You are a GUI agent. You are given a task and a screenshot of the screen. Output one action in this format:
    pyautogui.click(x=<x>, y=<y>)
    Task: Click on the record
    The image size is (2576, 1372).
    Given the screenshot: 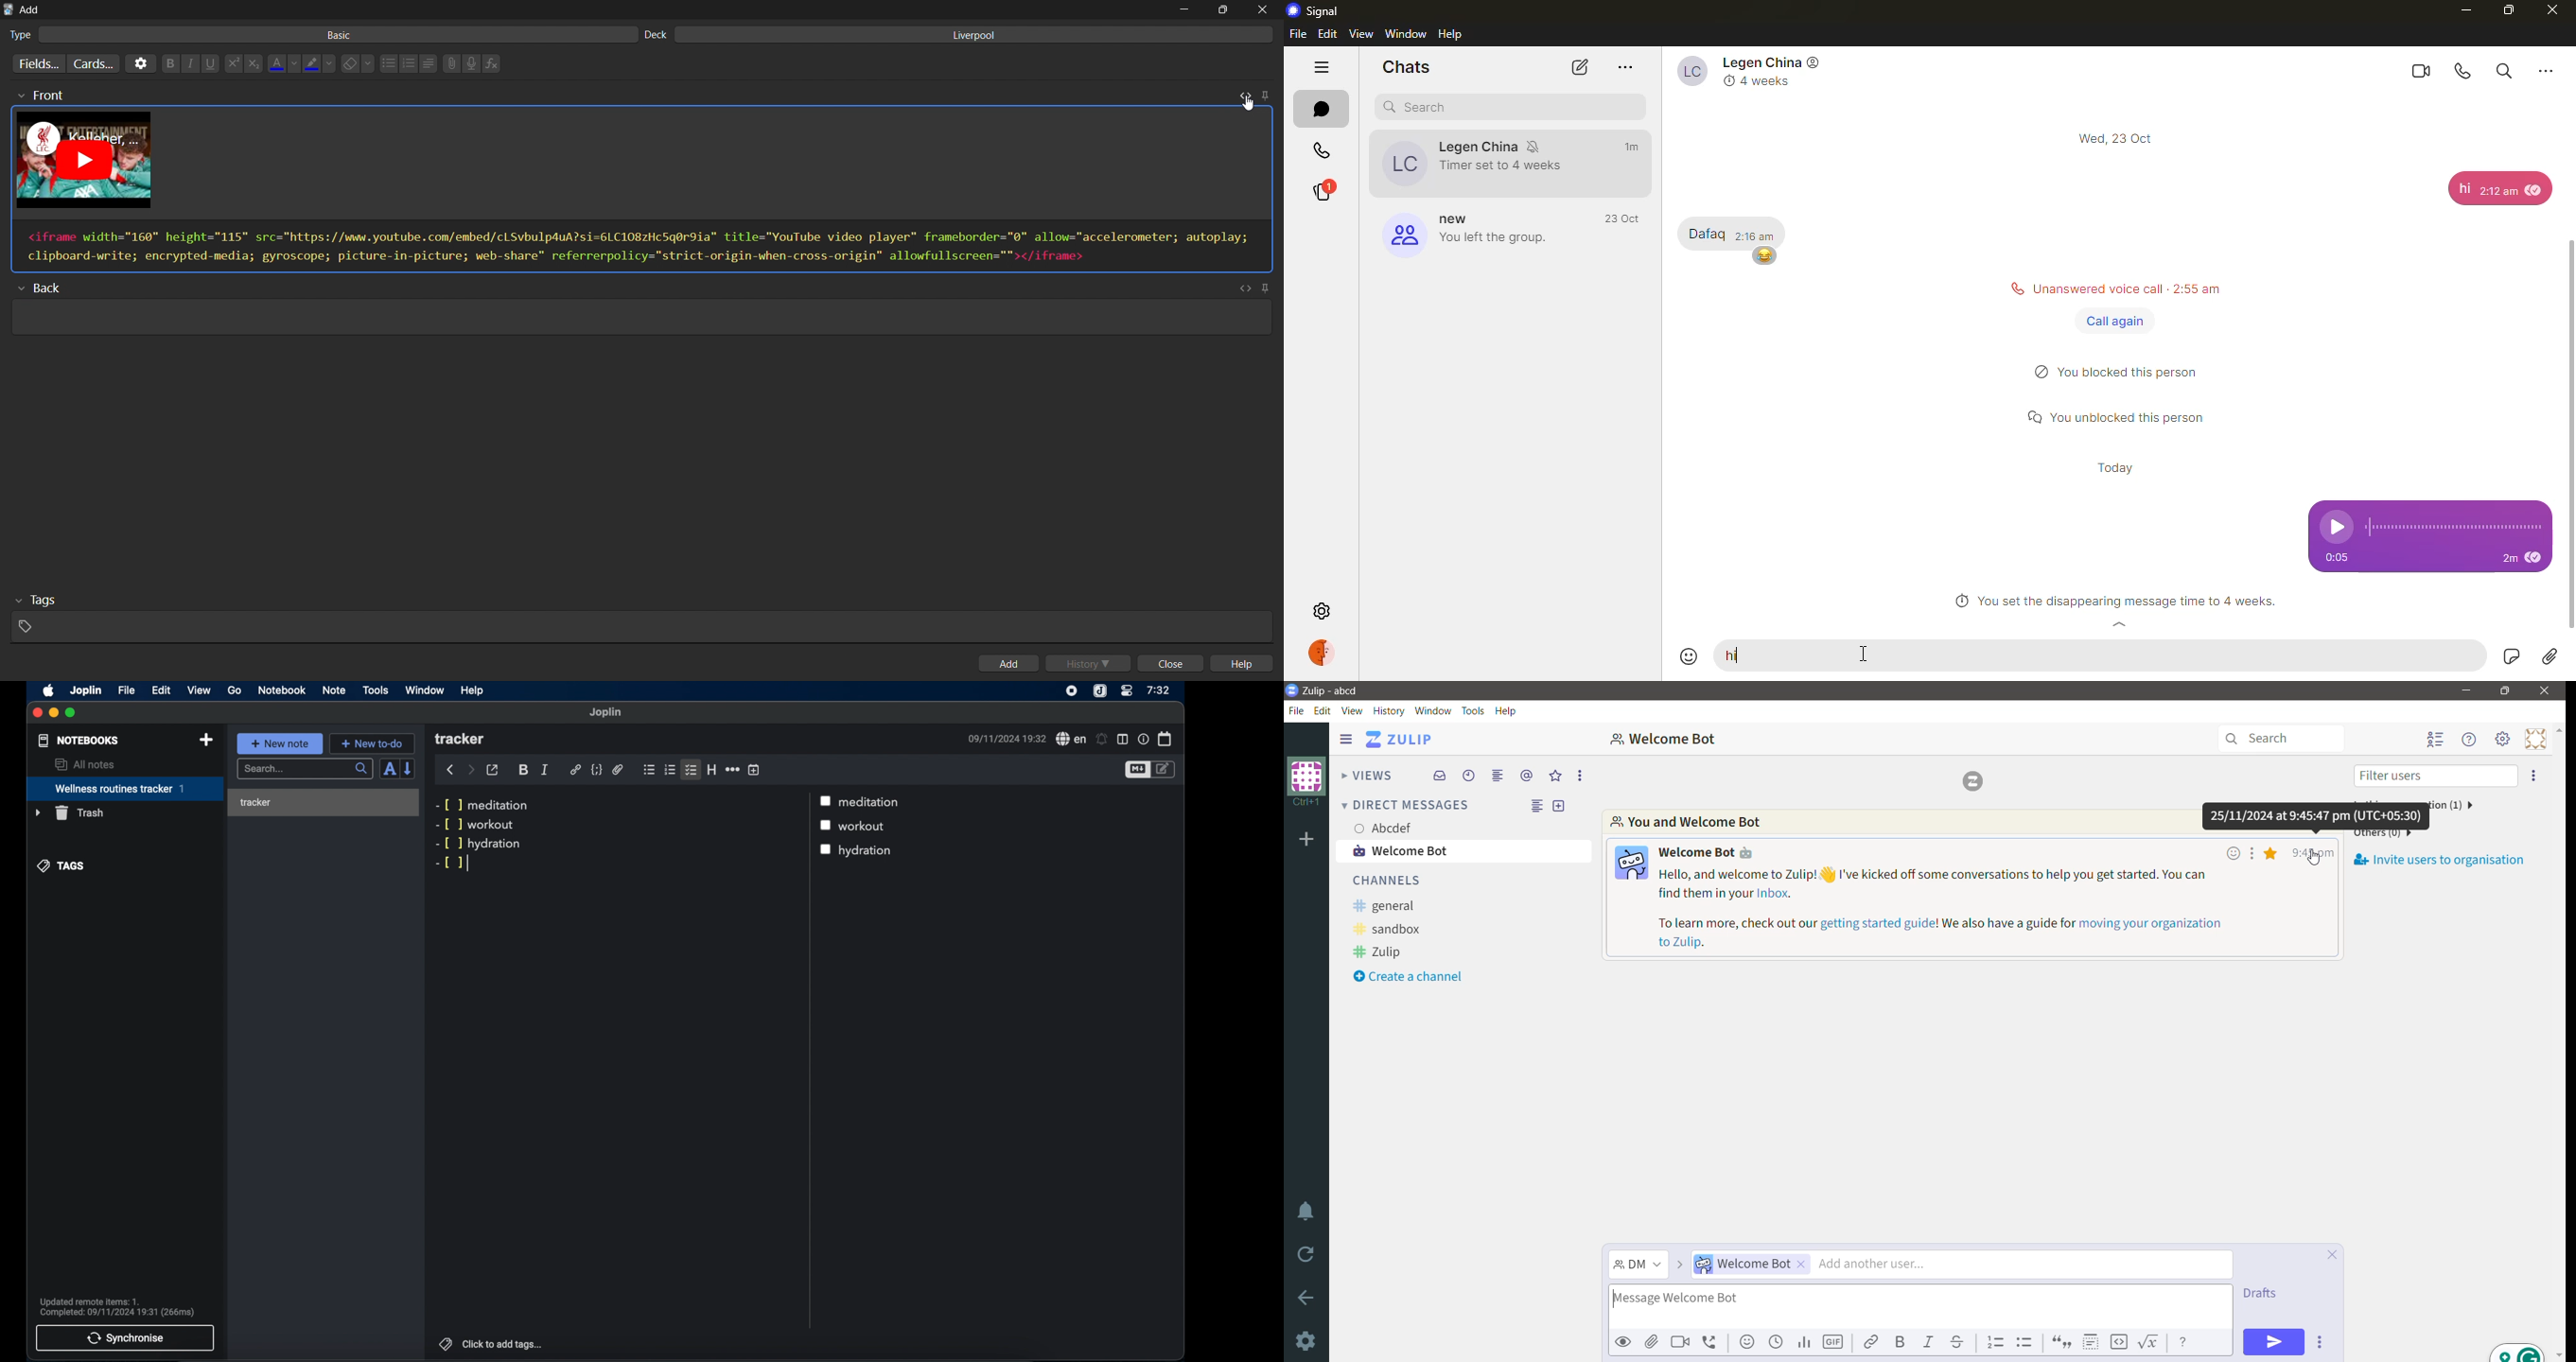 What is the action you would take?
    pyautogui.click(x=2509, y=657)
    